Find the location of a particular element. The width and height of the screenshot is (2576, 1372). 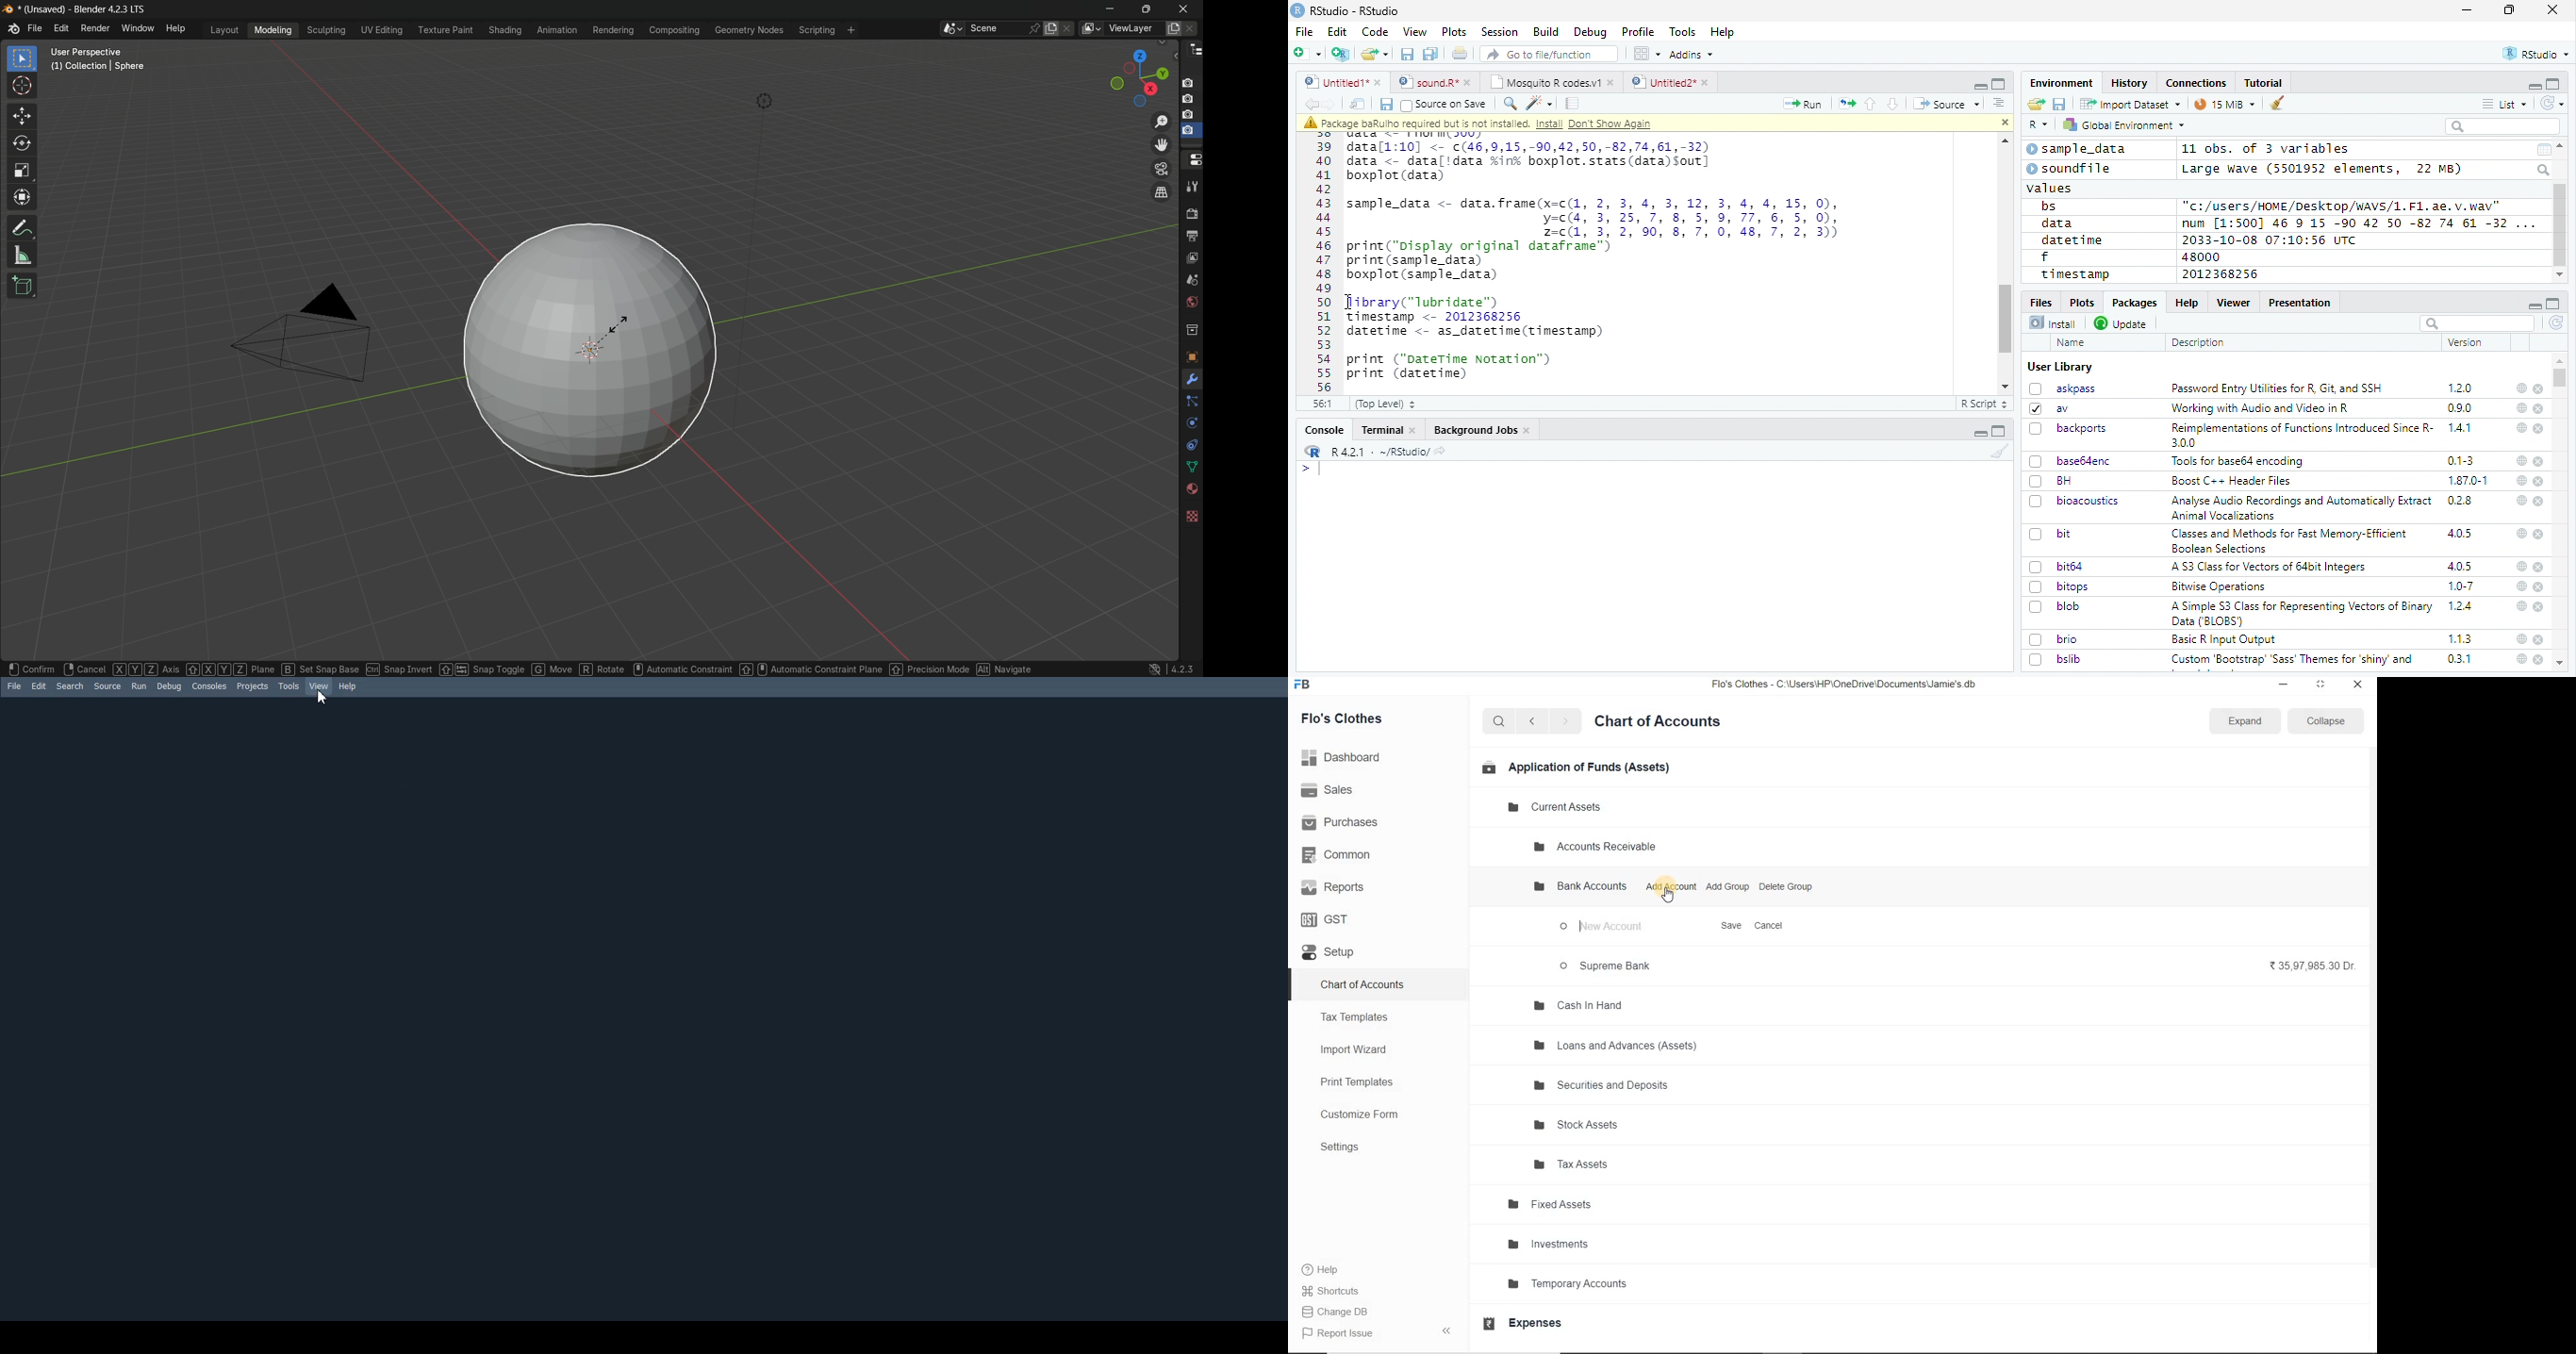

minimize is located at coordinates (2469, 10).